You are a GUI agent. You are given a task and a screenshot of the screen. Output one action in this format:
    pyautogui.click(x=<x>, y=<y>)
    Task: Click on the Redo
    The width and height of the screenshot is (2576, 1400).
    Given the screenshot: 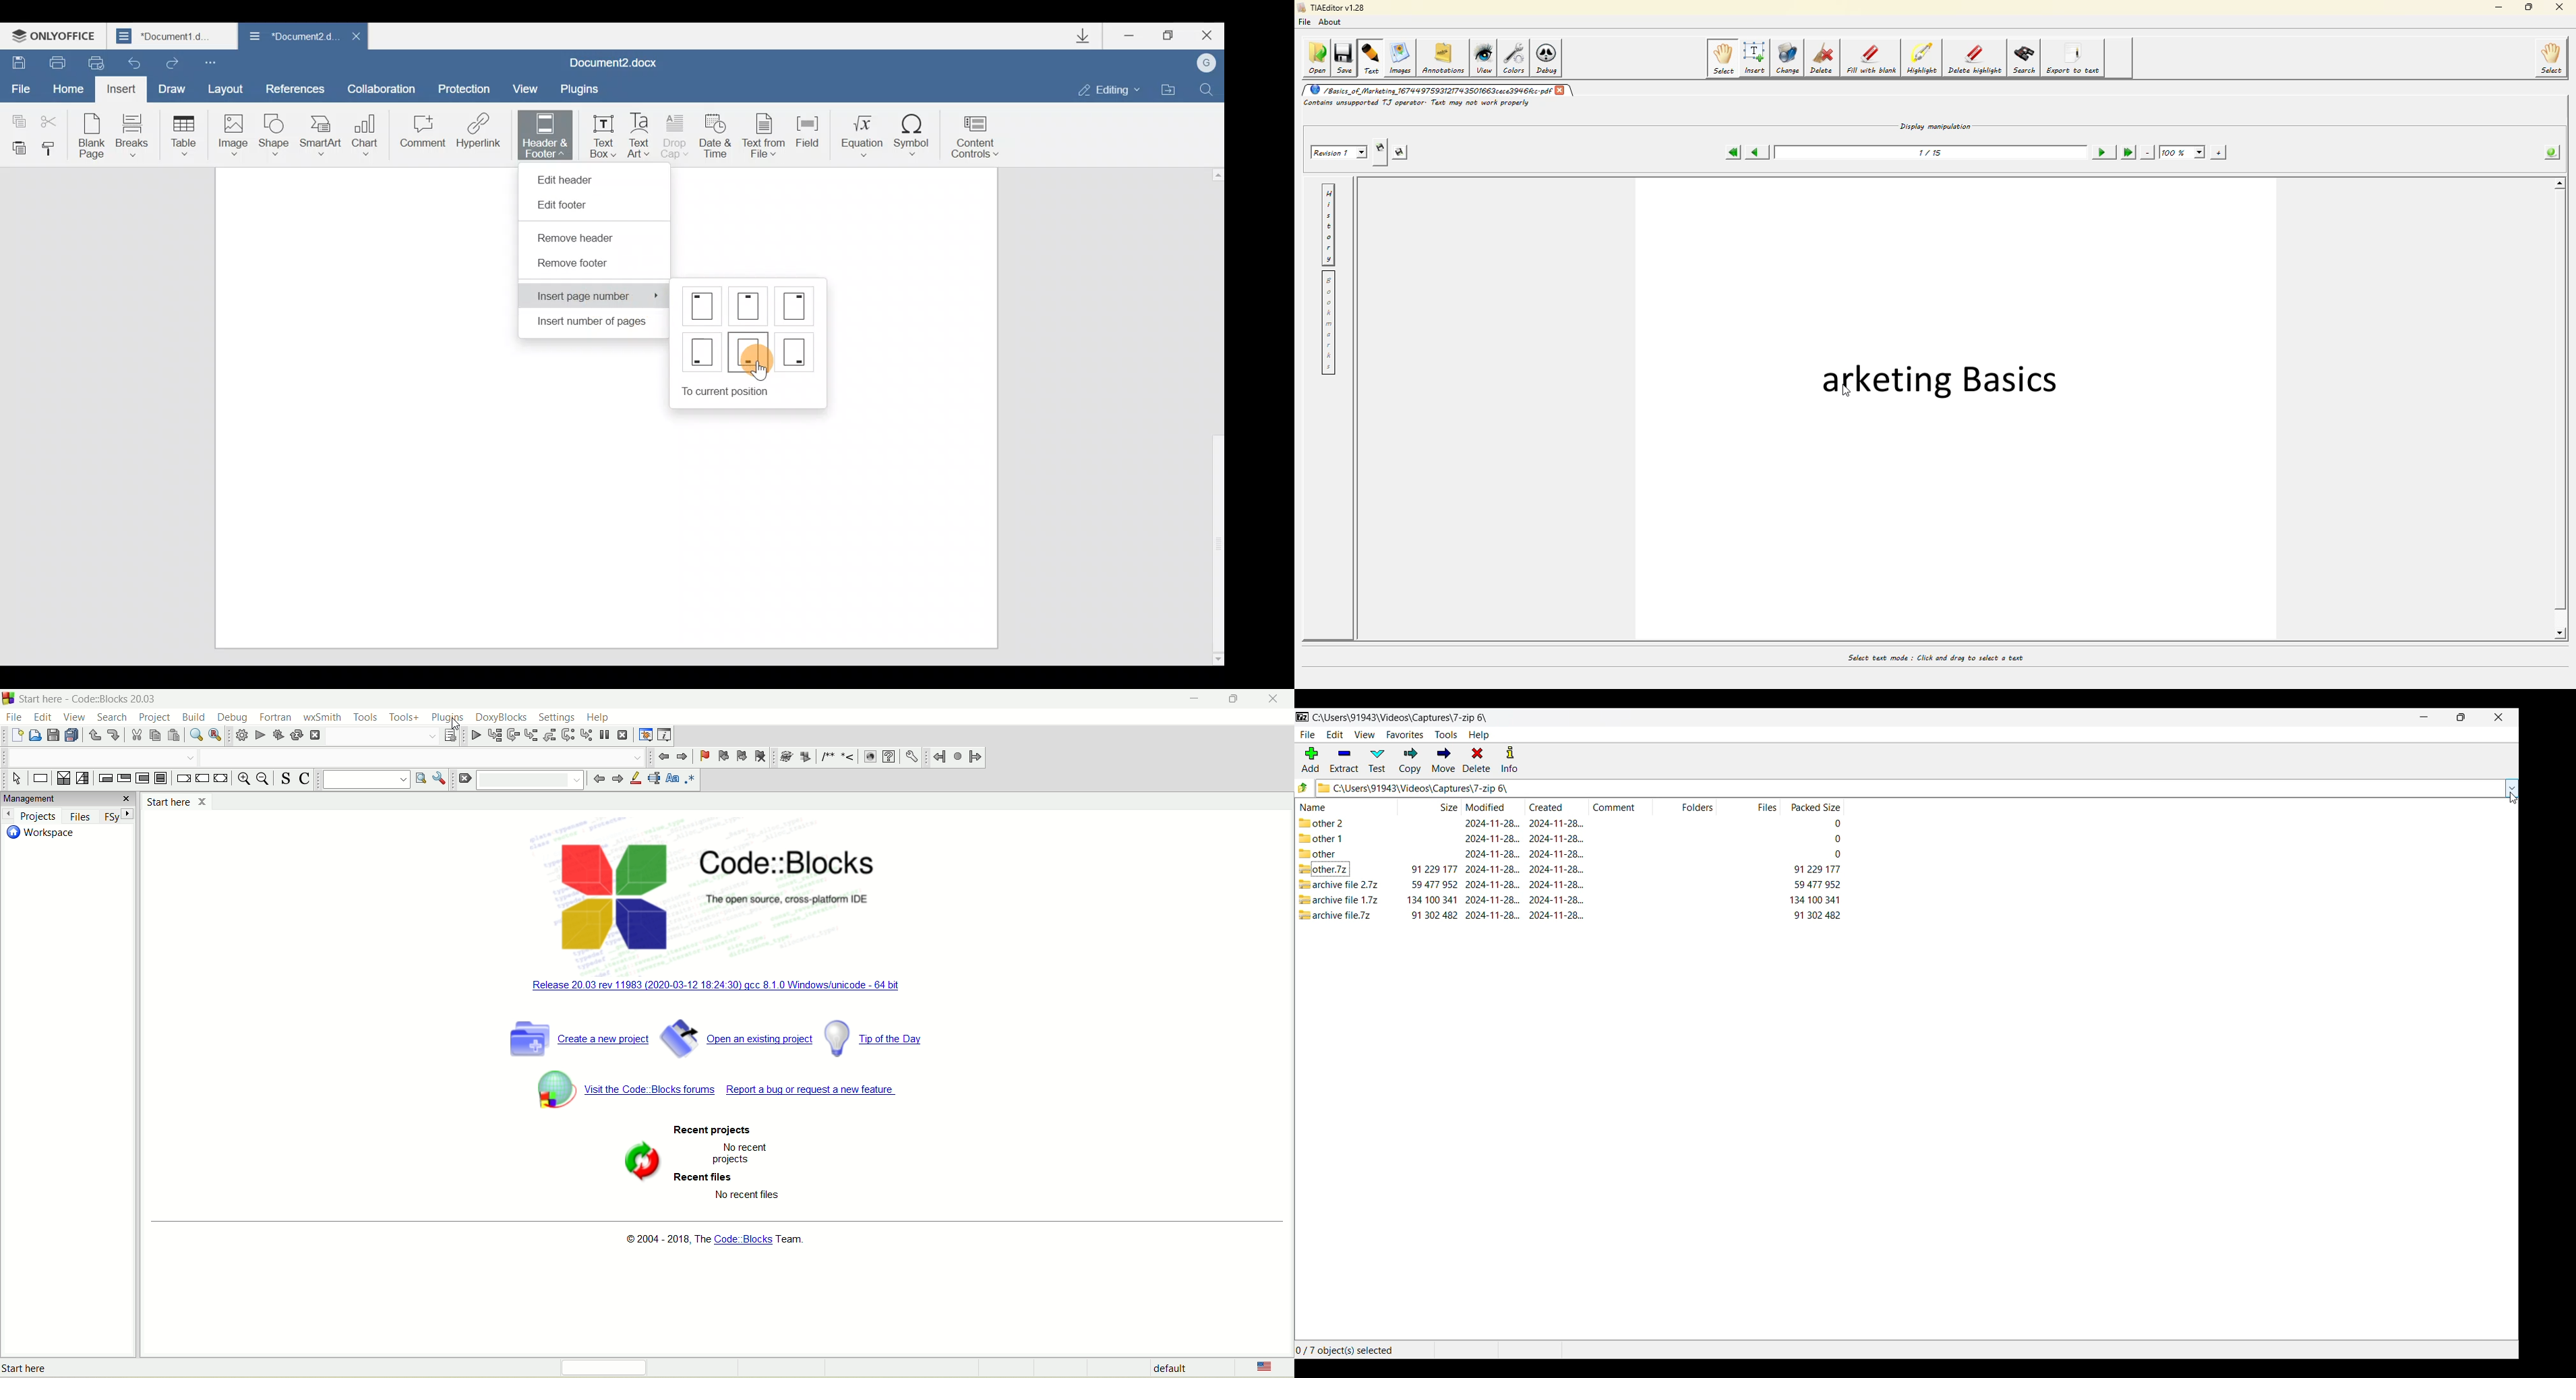 What is the action you would take?
    pyautogui.click(x=174, y=64)
    